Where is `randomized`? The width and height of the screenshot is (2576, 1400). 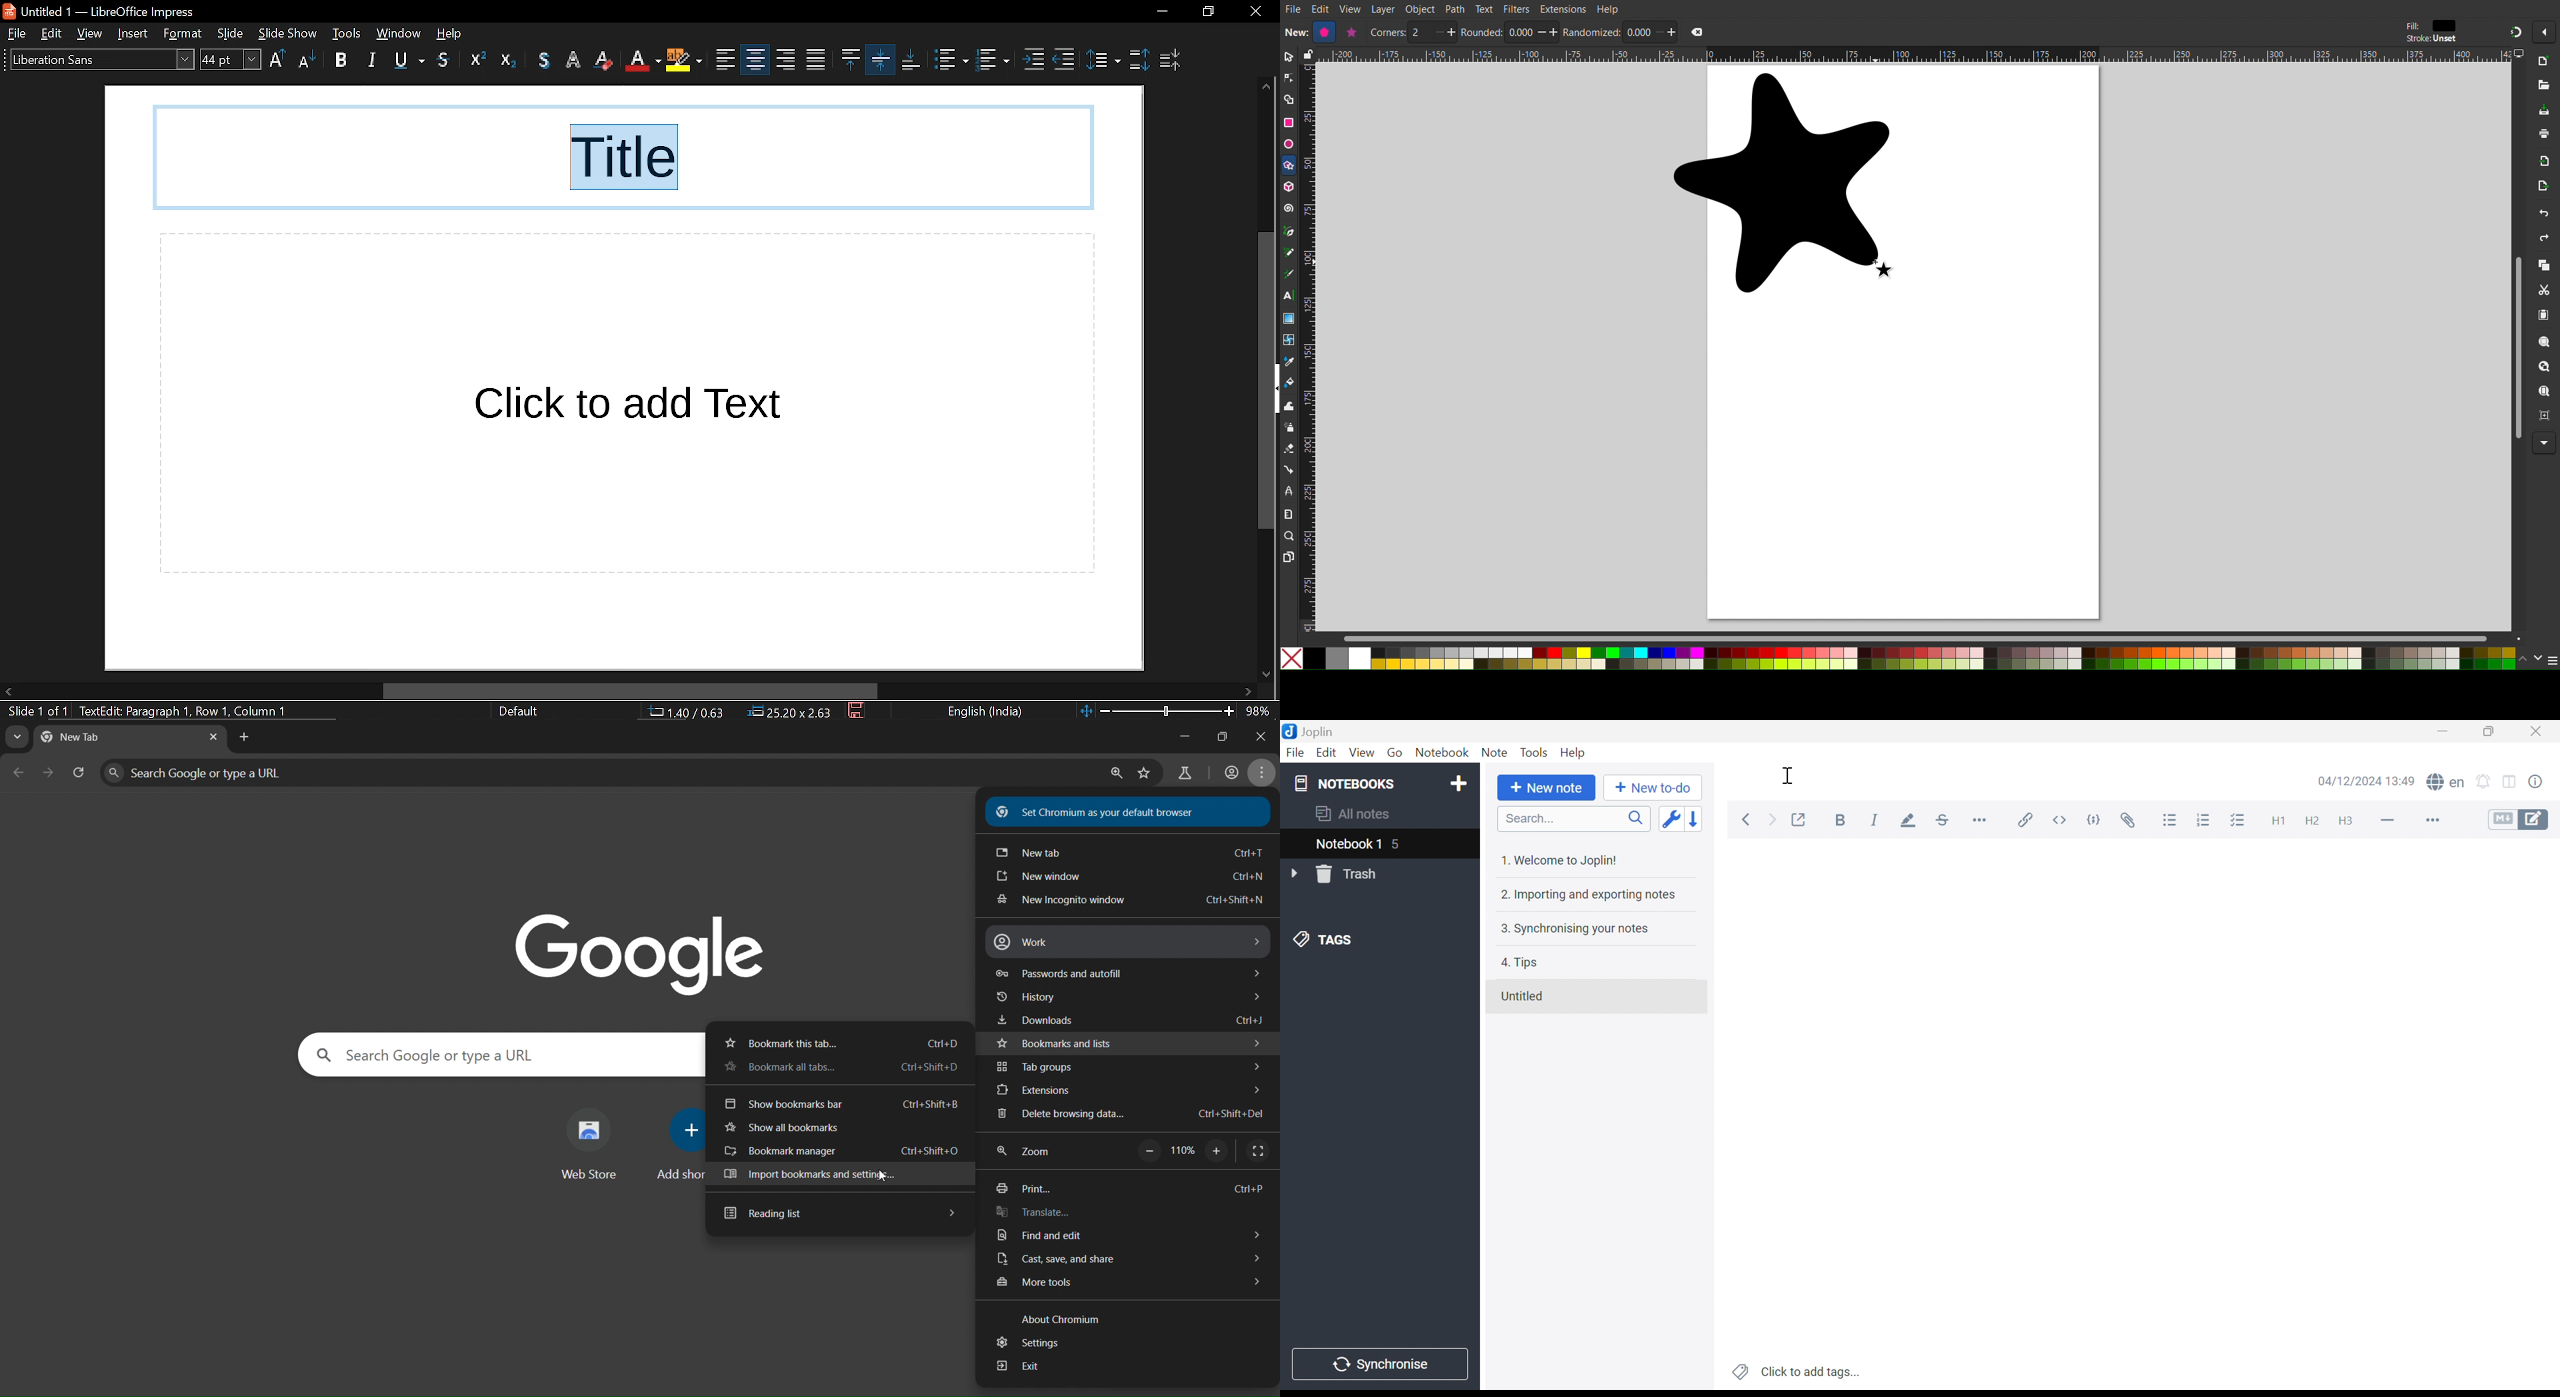
randomized is located at coordinates (1592, 32).